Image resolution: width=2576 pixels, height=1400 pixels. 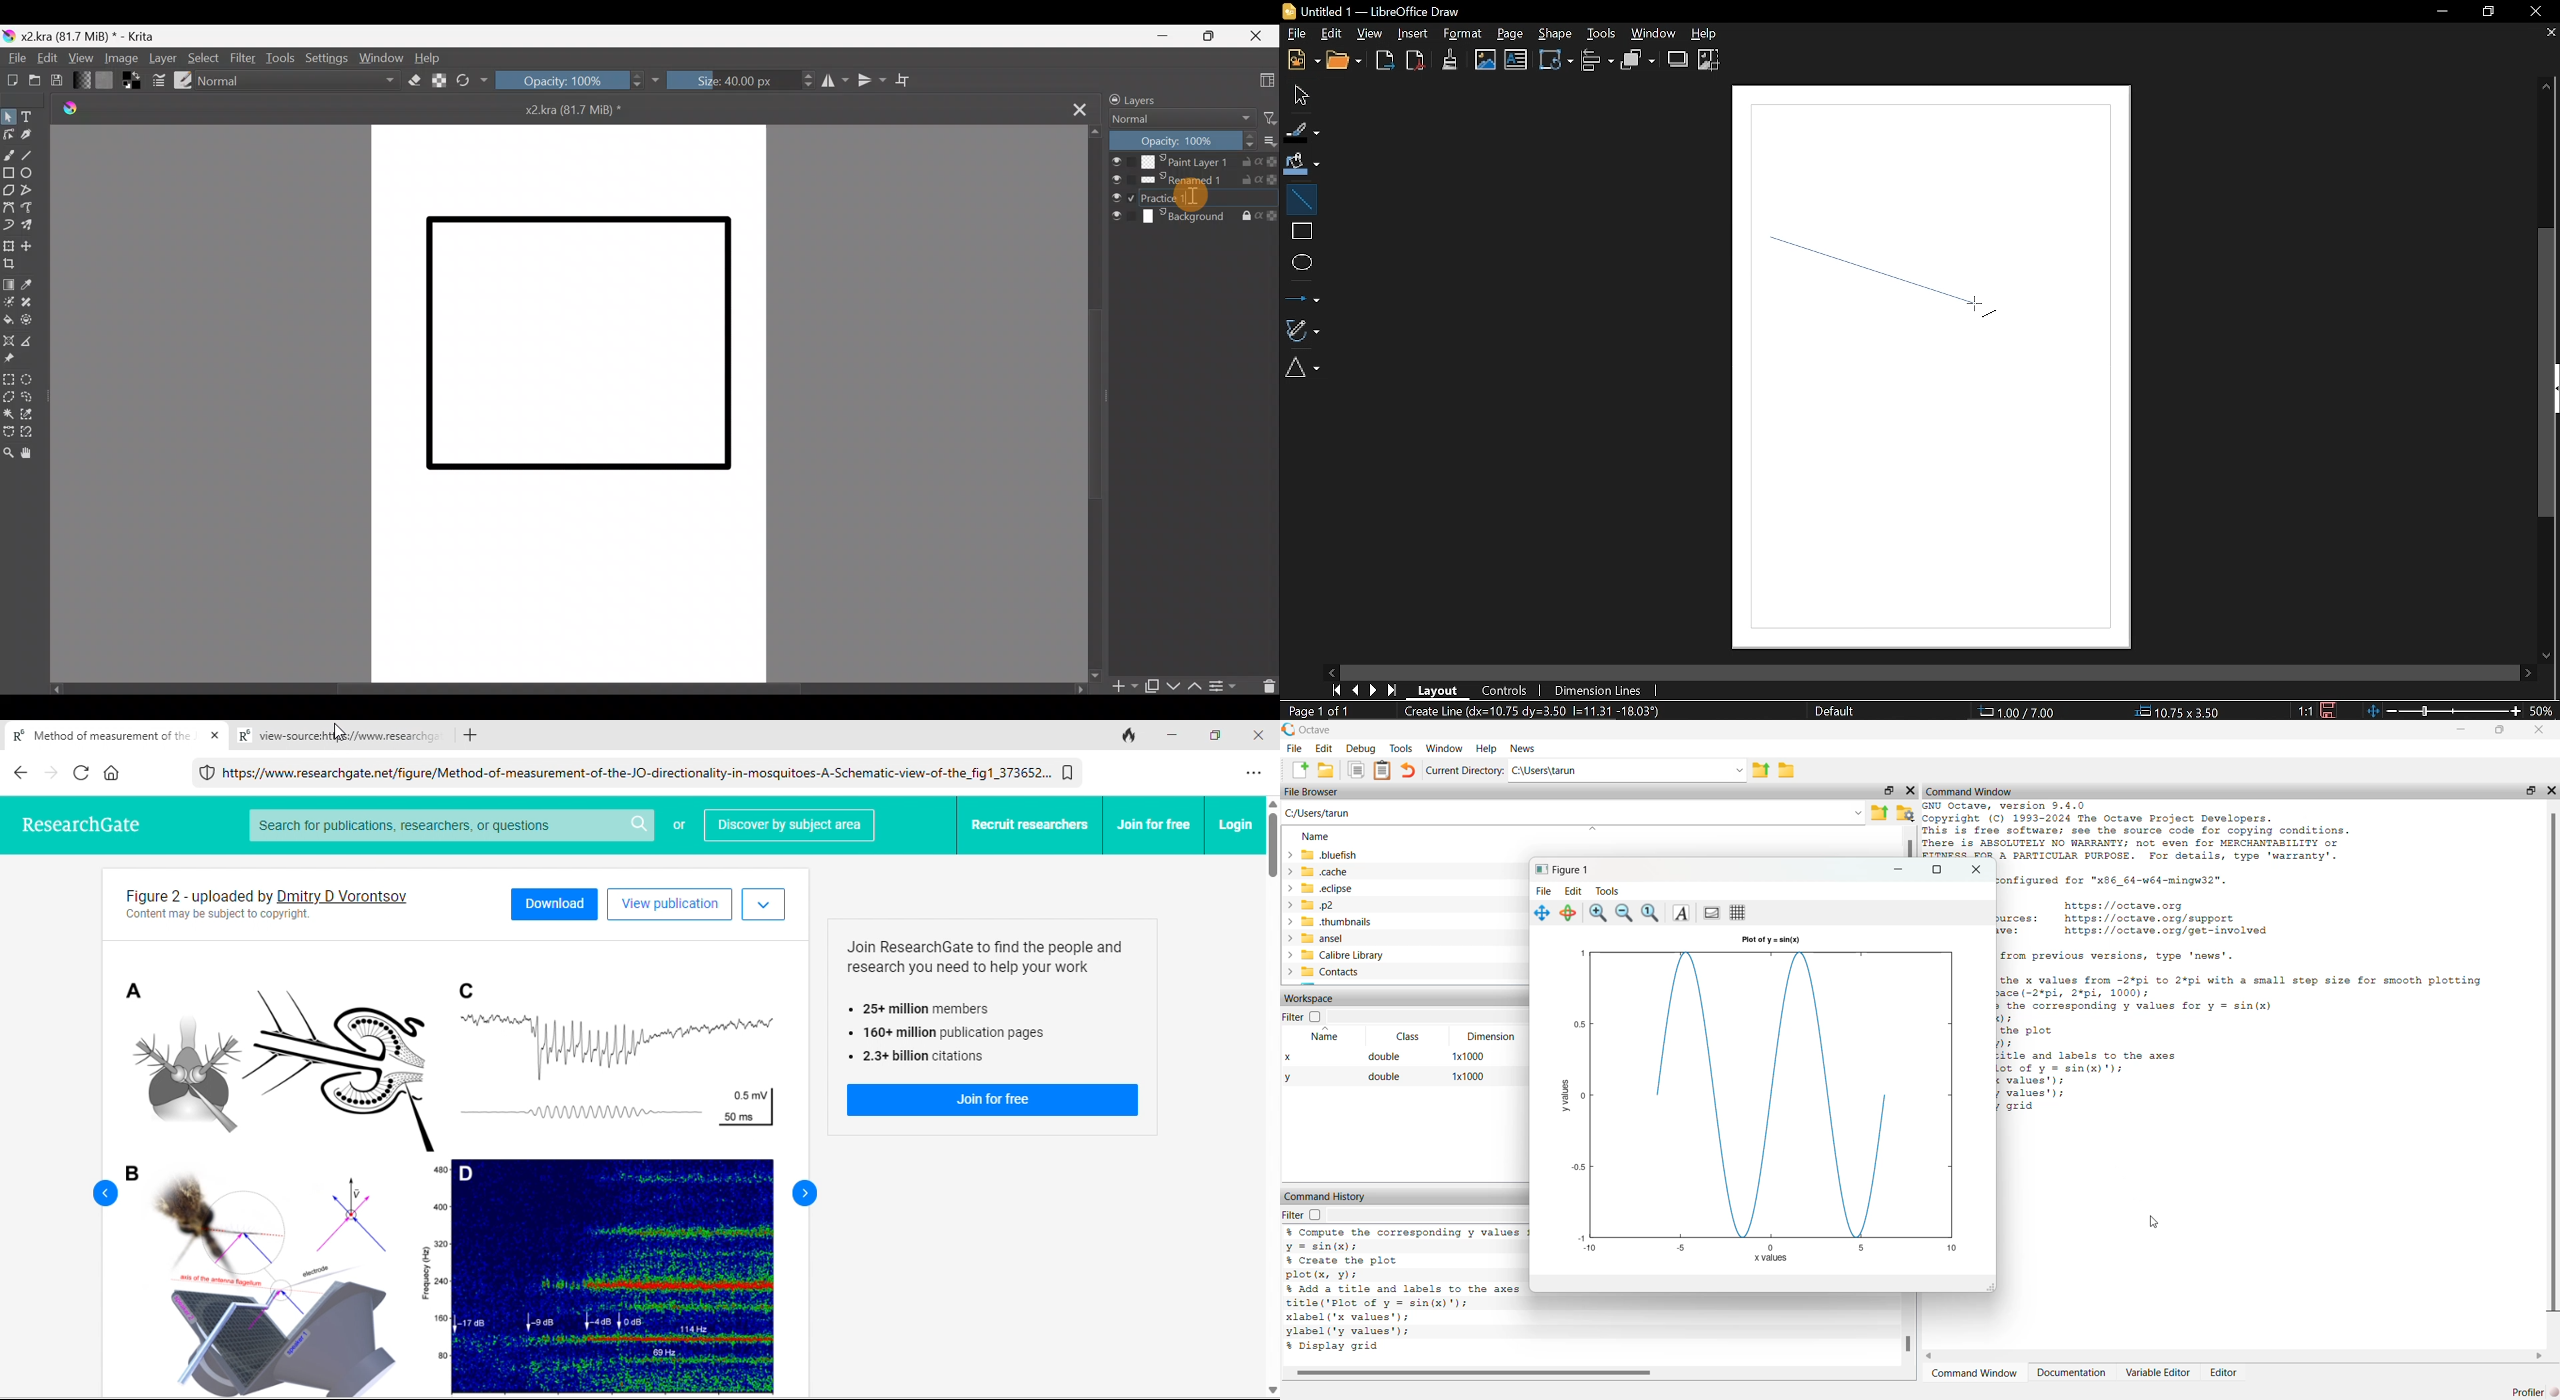 What do you see at coordinates (2499, 731) in the screenshot?
I see `resize` at bounding box center [2499, 731].